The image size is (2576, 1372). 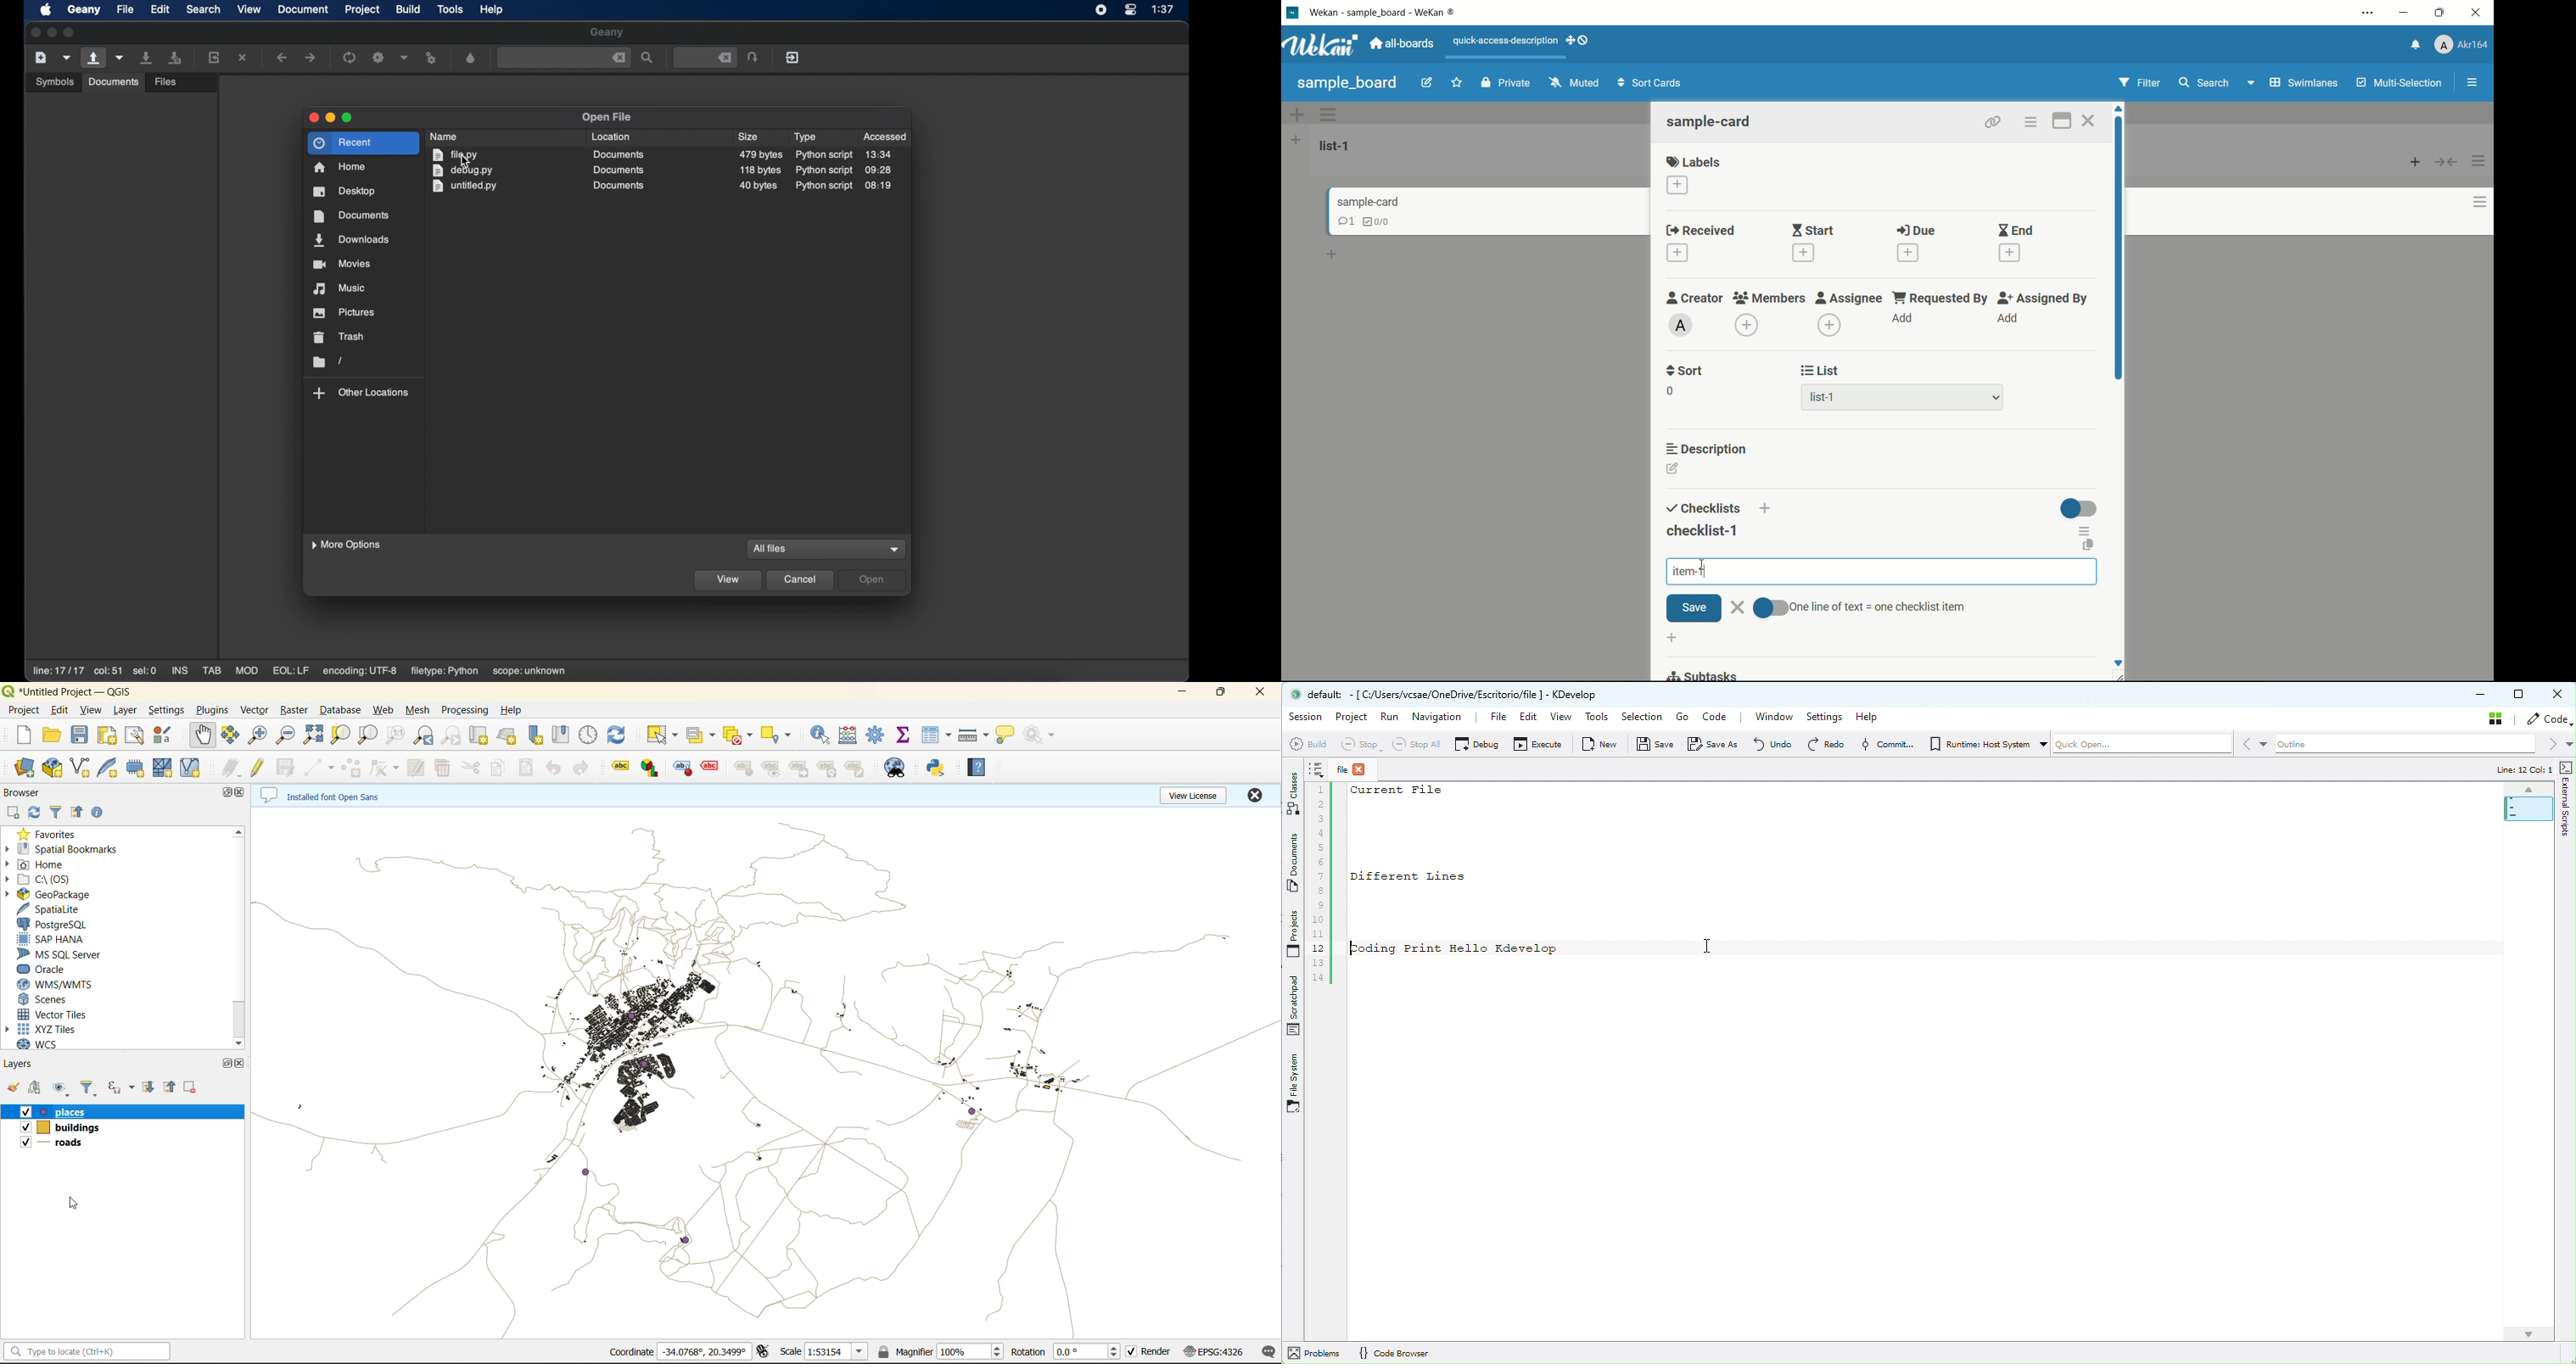 What do you see at coordinates (1882, 746) in the screenshot?
I see `Commit` at bounding box center [1882, 746].